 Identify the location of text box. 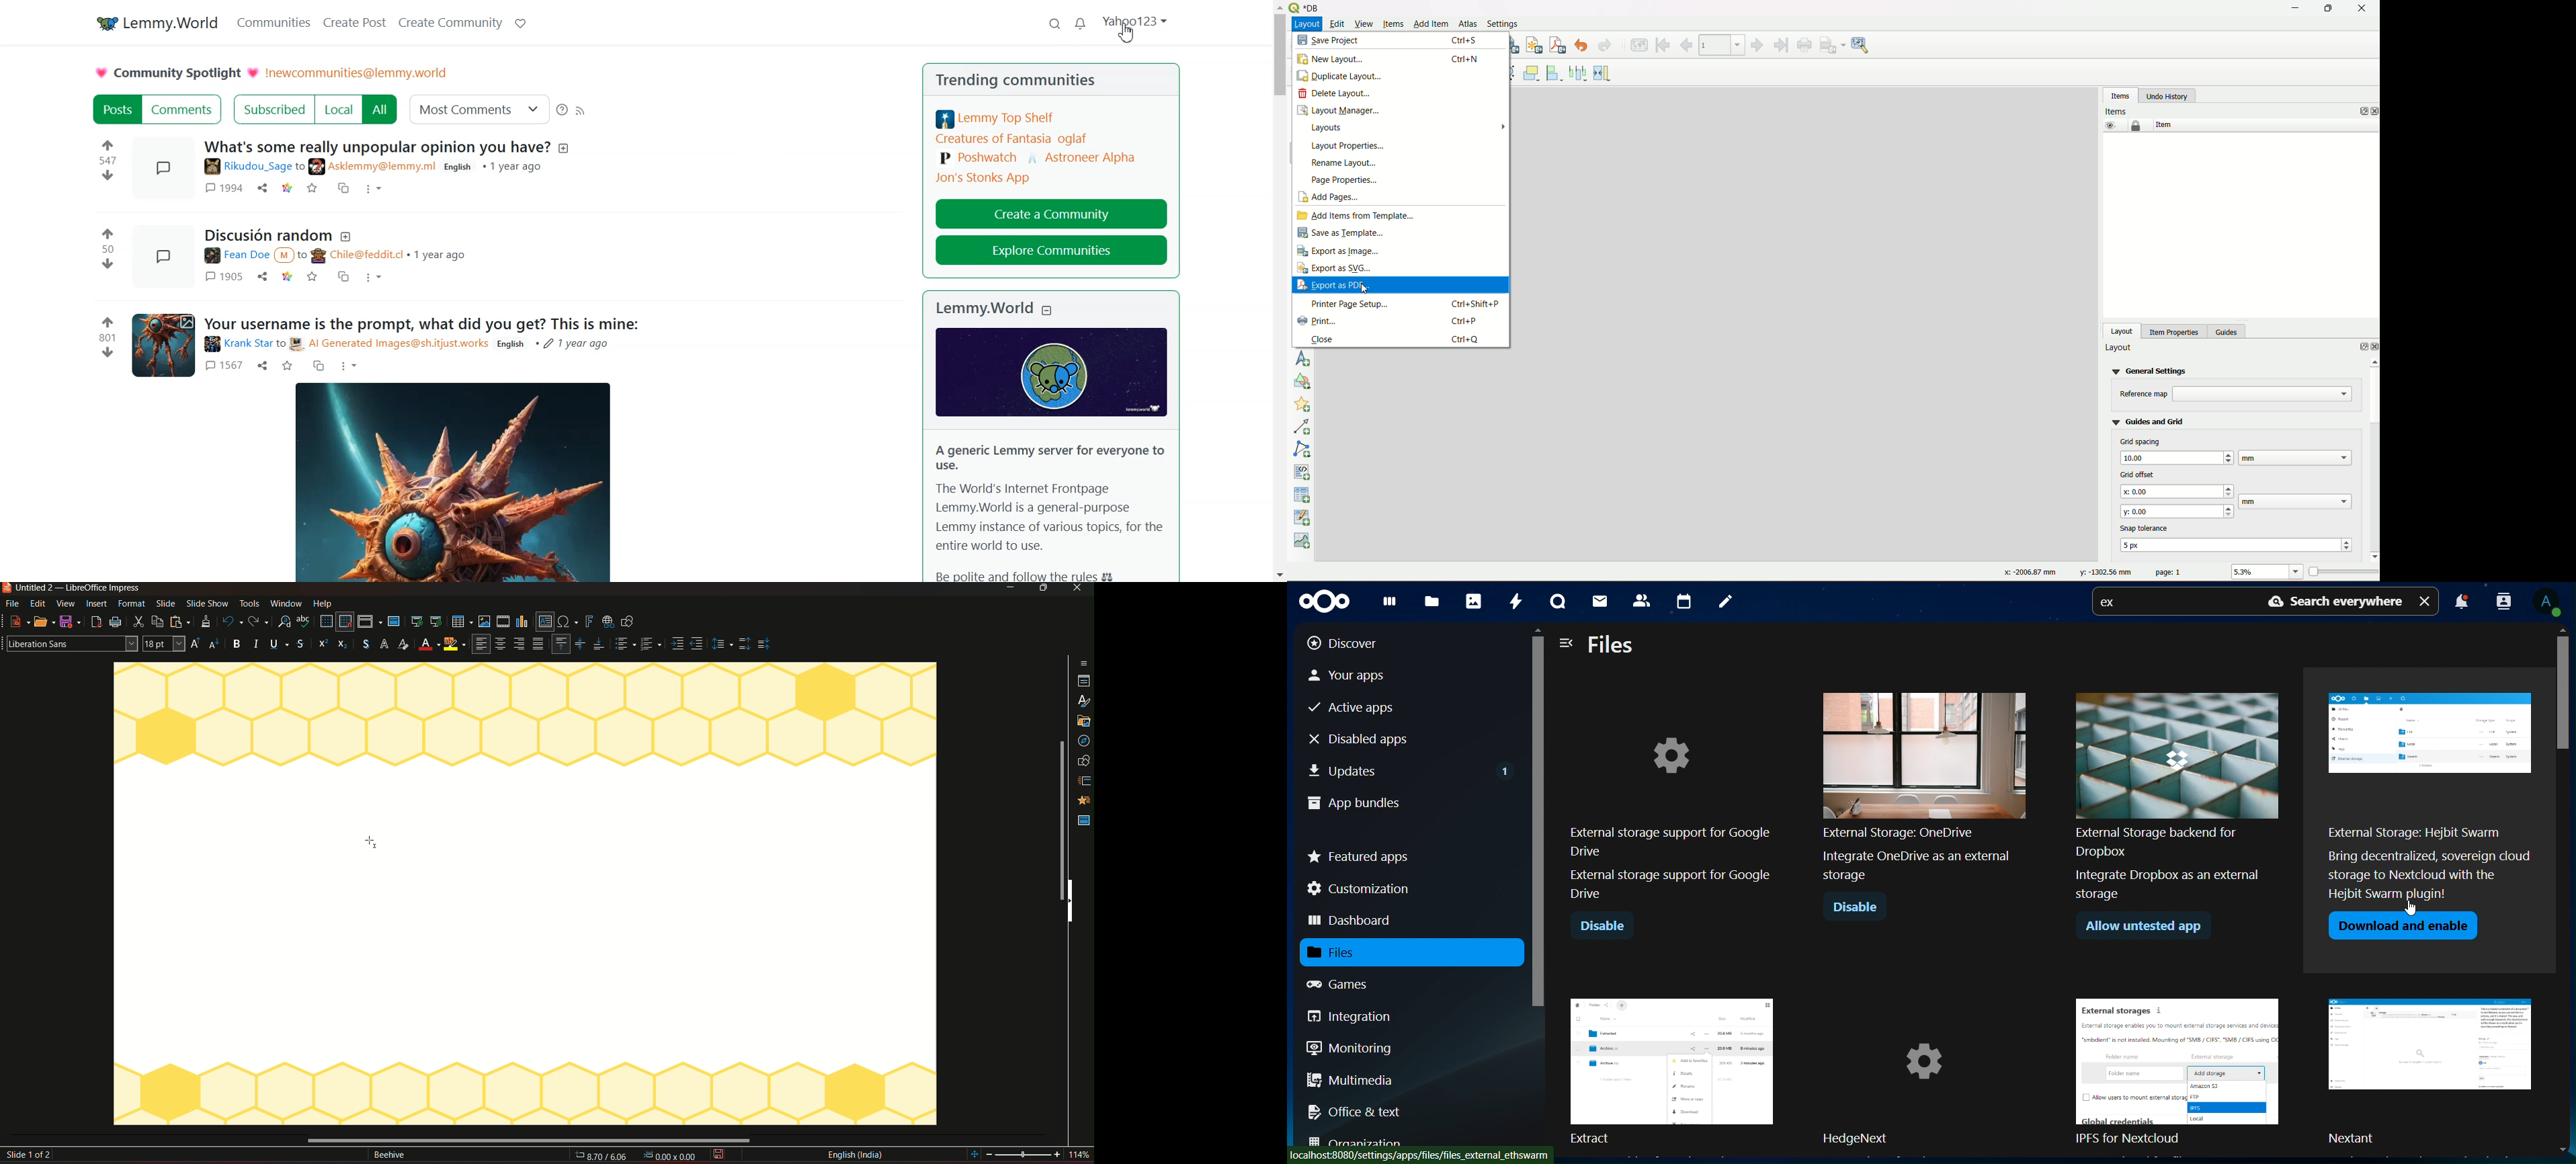
(2297, 502).